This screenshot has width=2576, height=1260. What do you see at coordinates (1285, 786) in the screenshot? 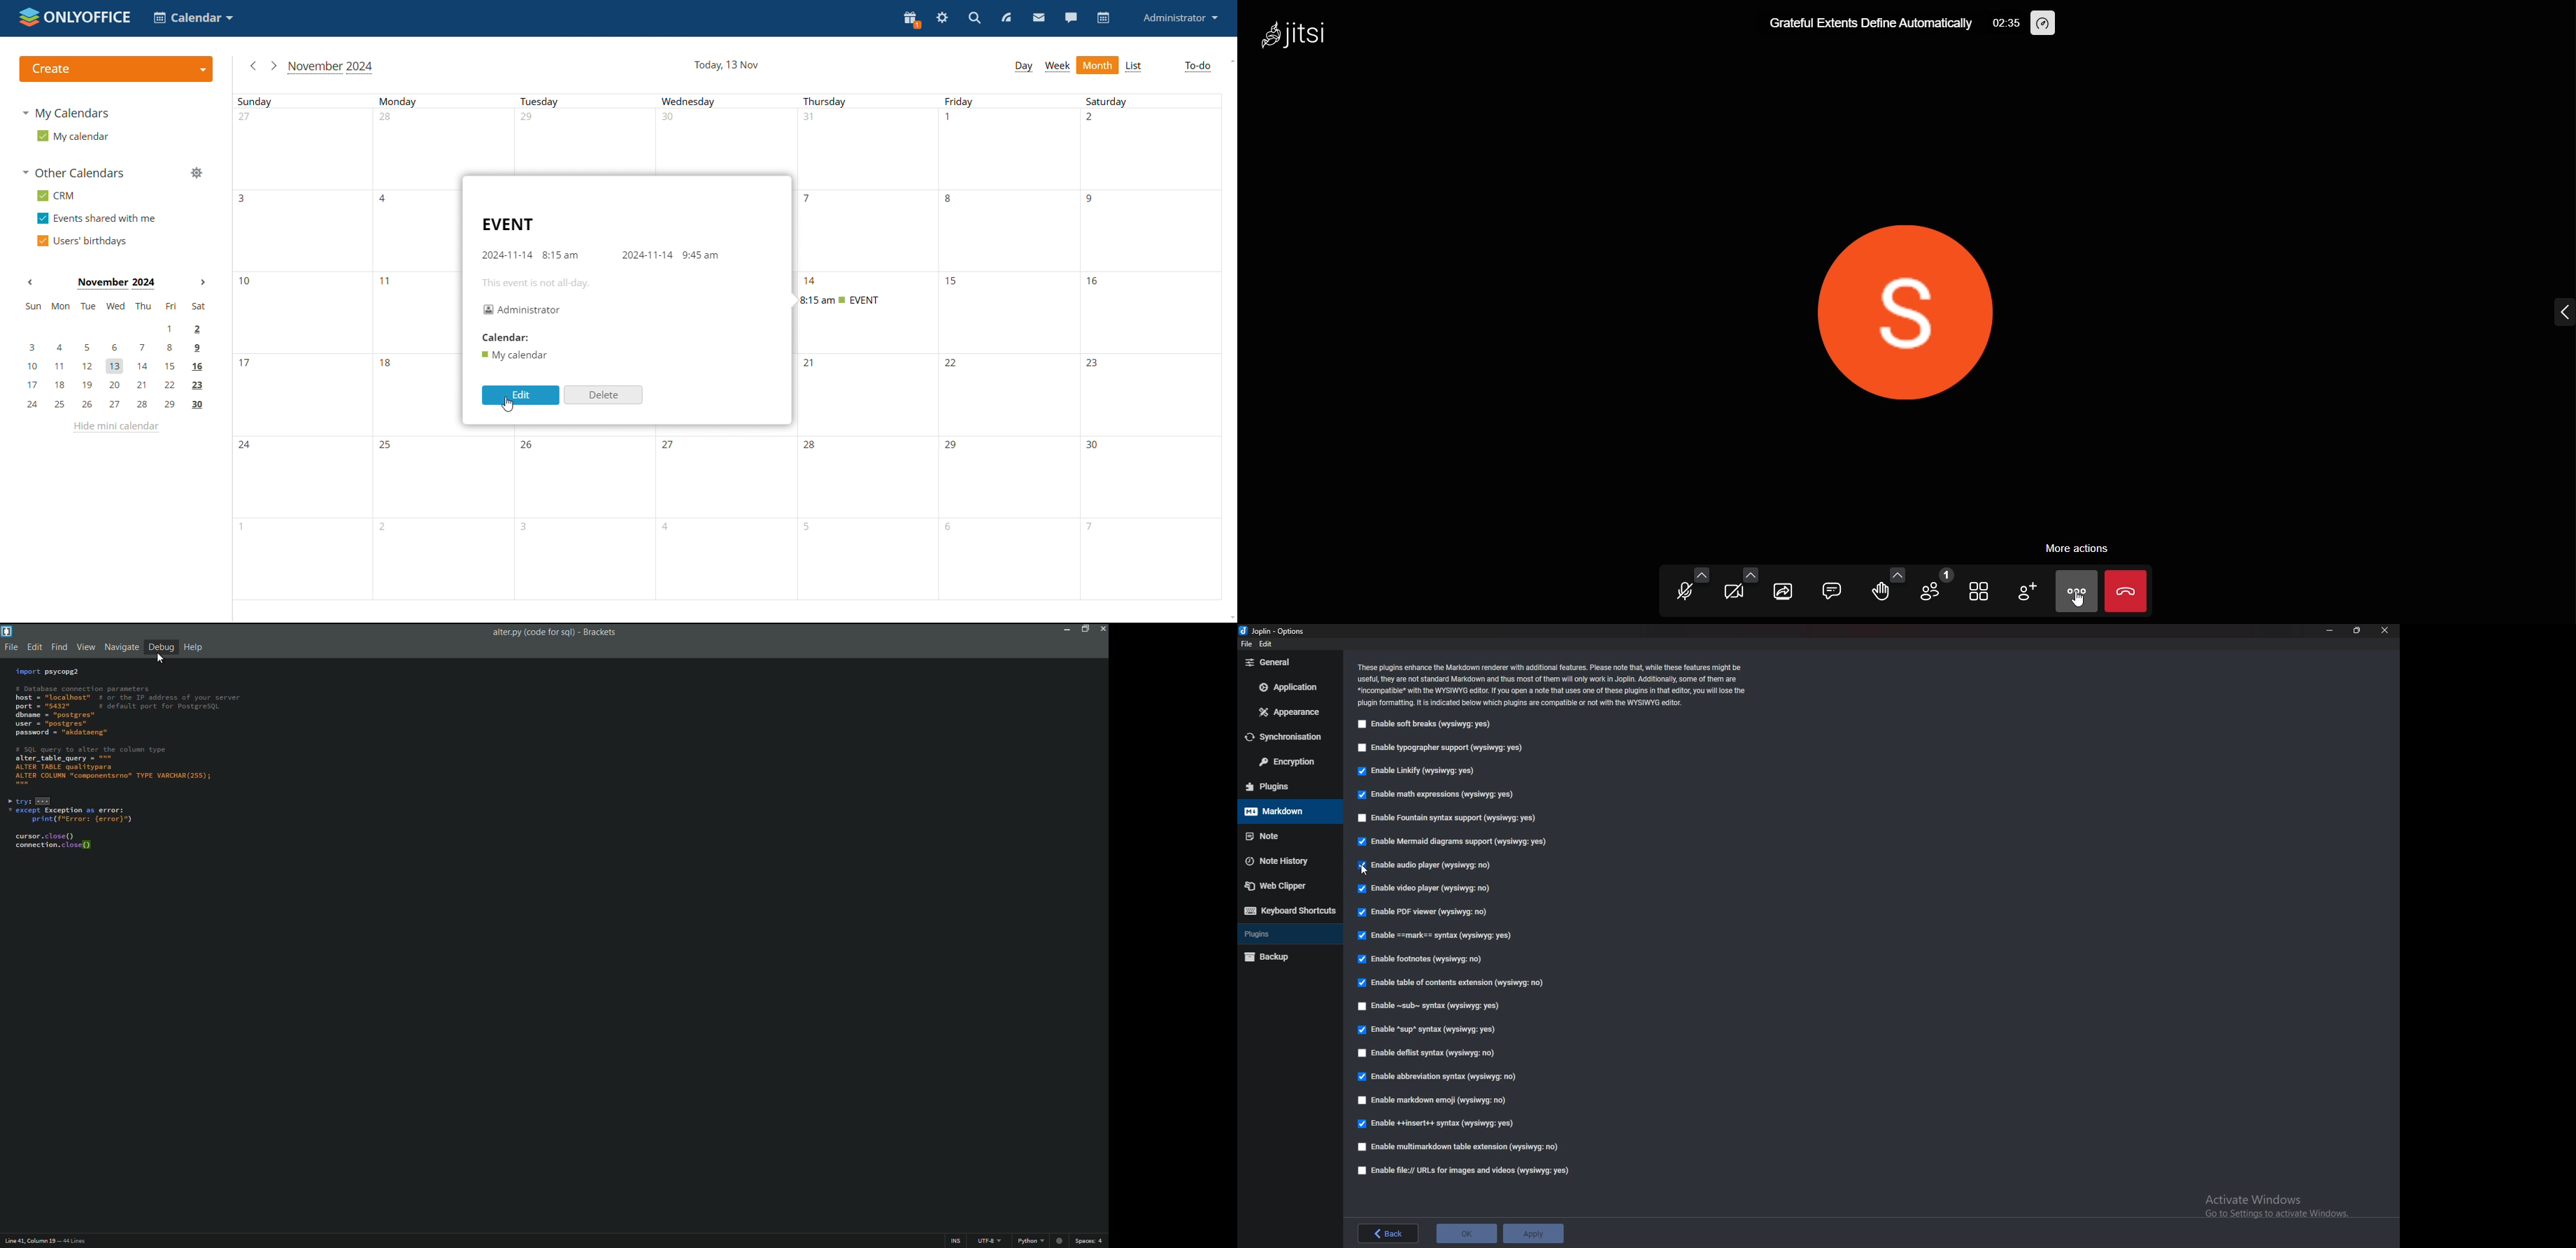
I see `Plugins` at bounding box center [1285, 786].